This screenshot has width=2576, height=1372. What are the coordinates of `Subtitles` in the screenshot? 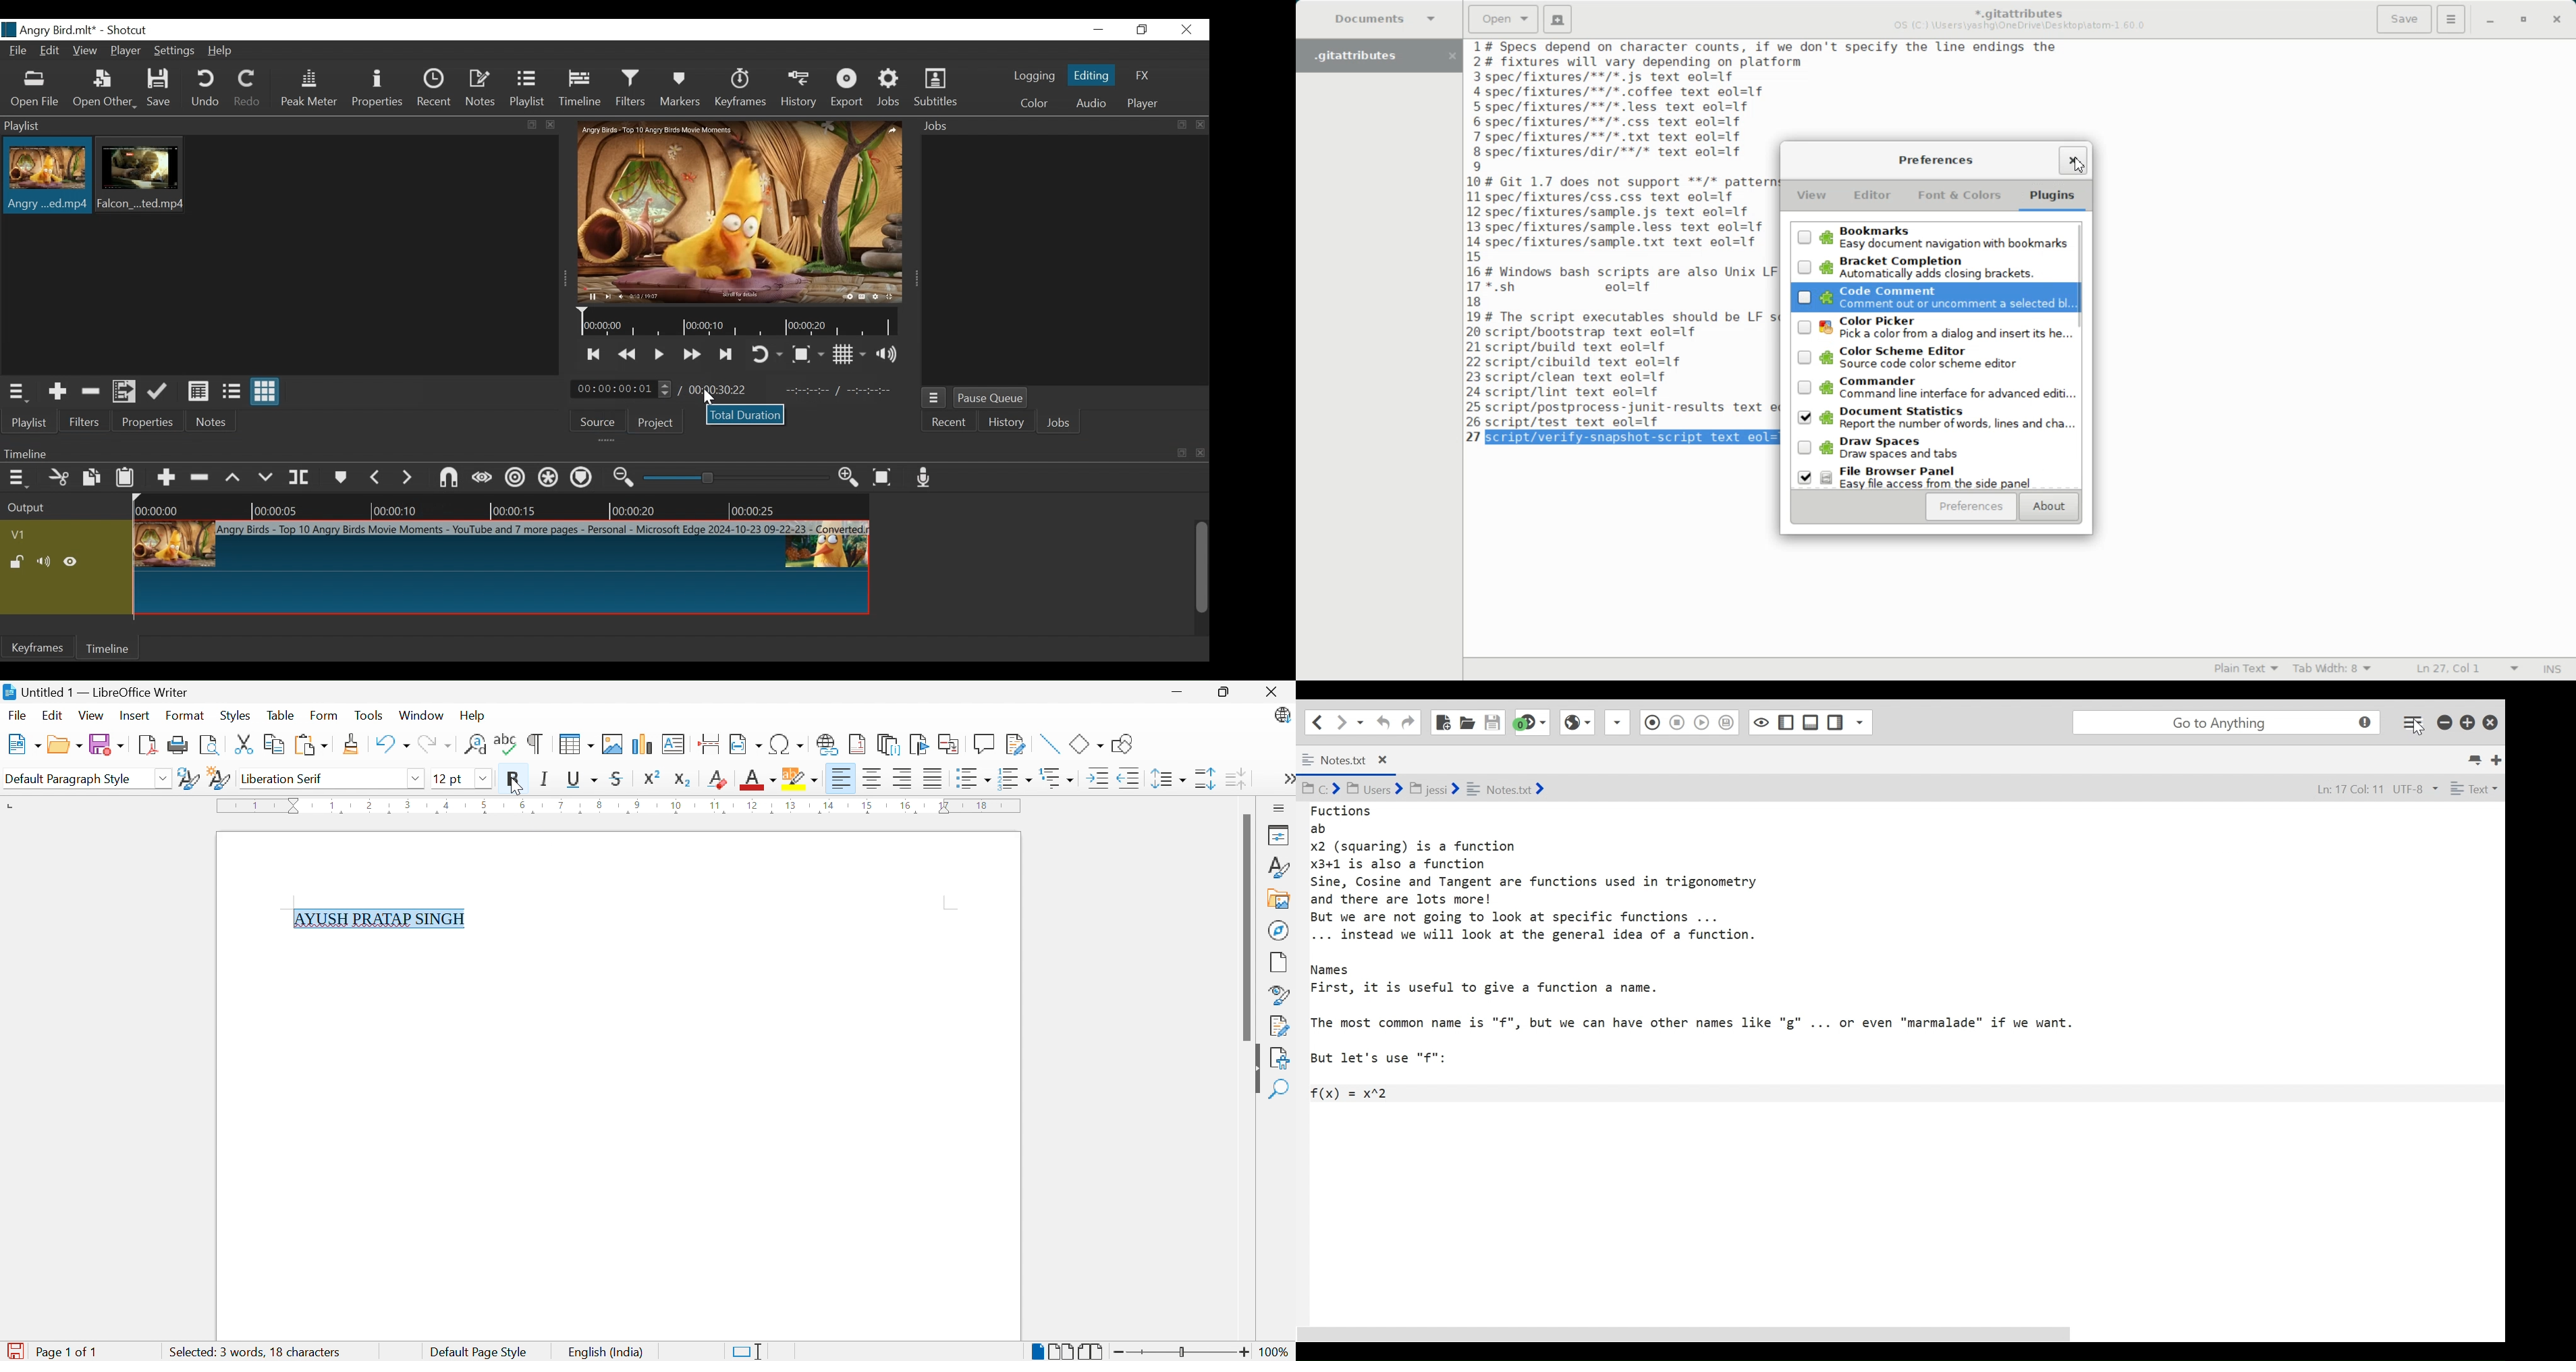 It's located at (937, 89).